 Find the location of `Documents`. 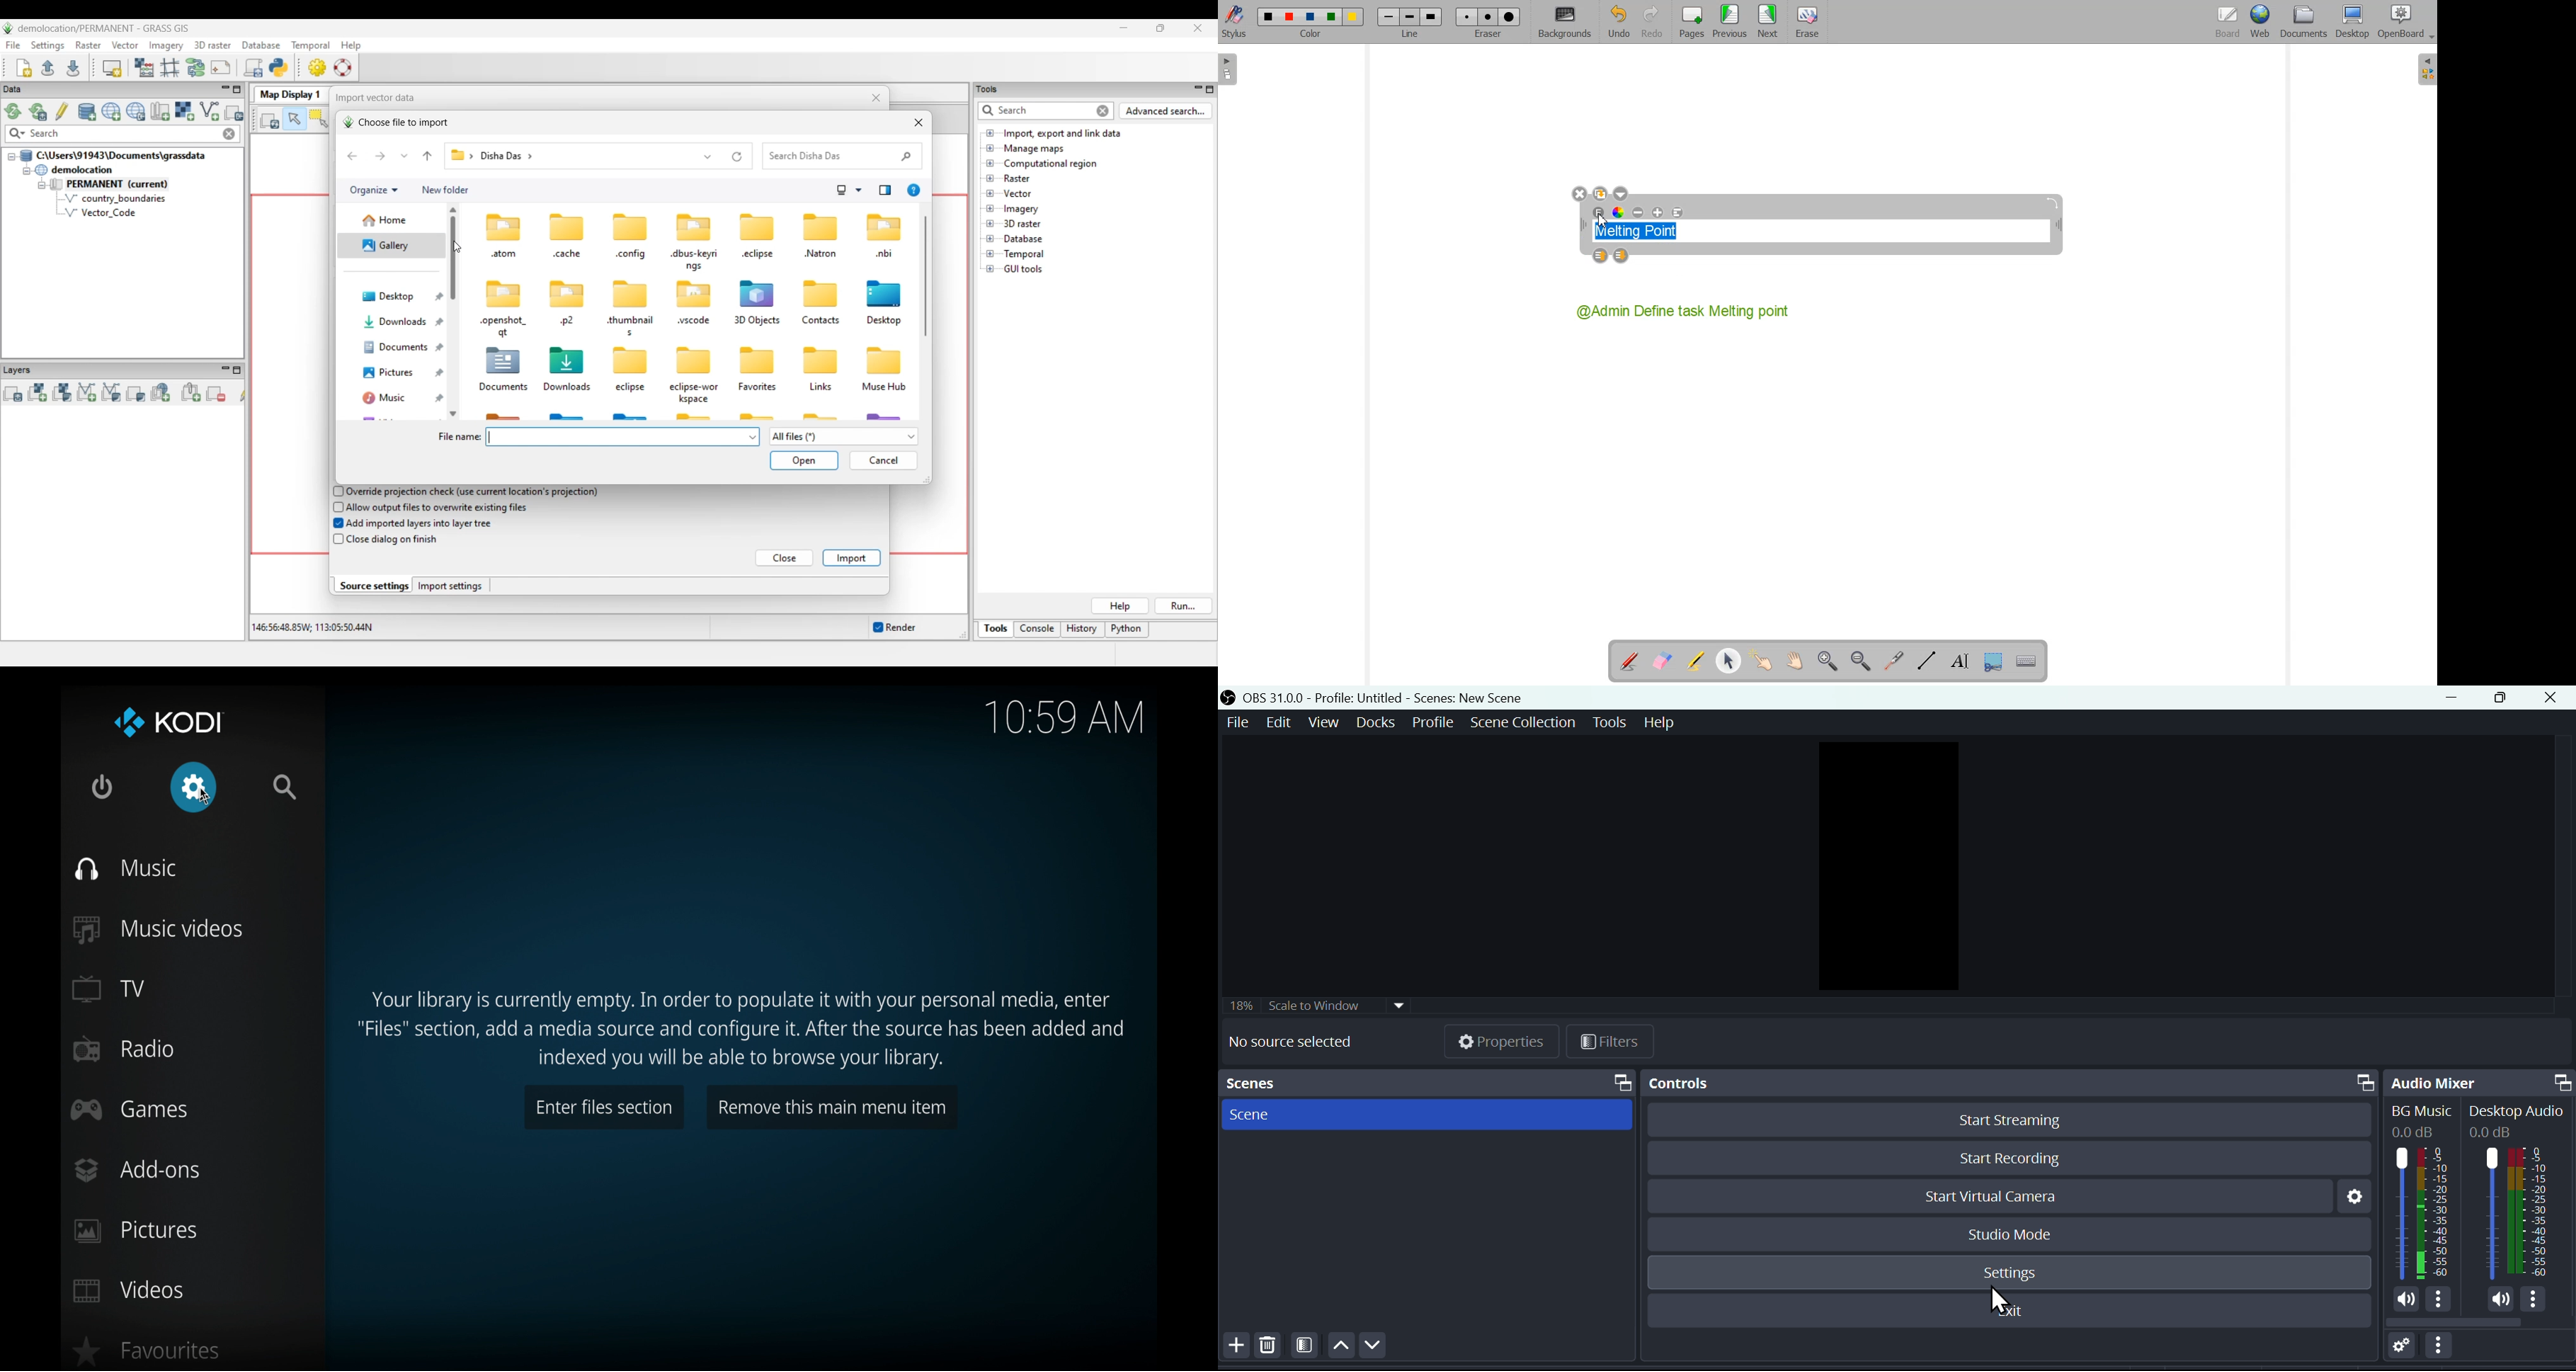

Documents is located at coordinates (2303, 22).